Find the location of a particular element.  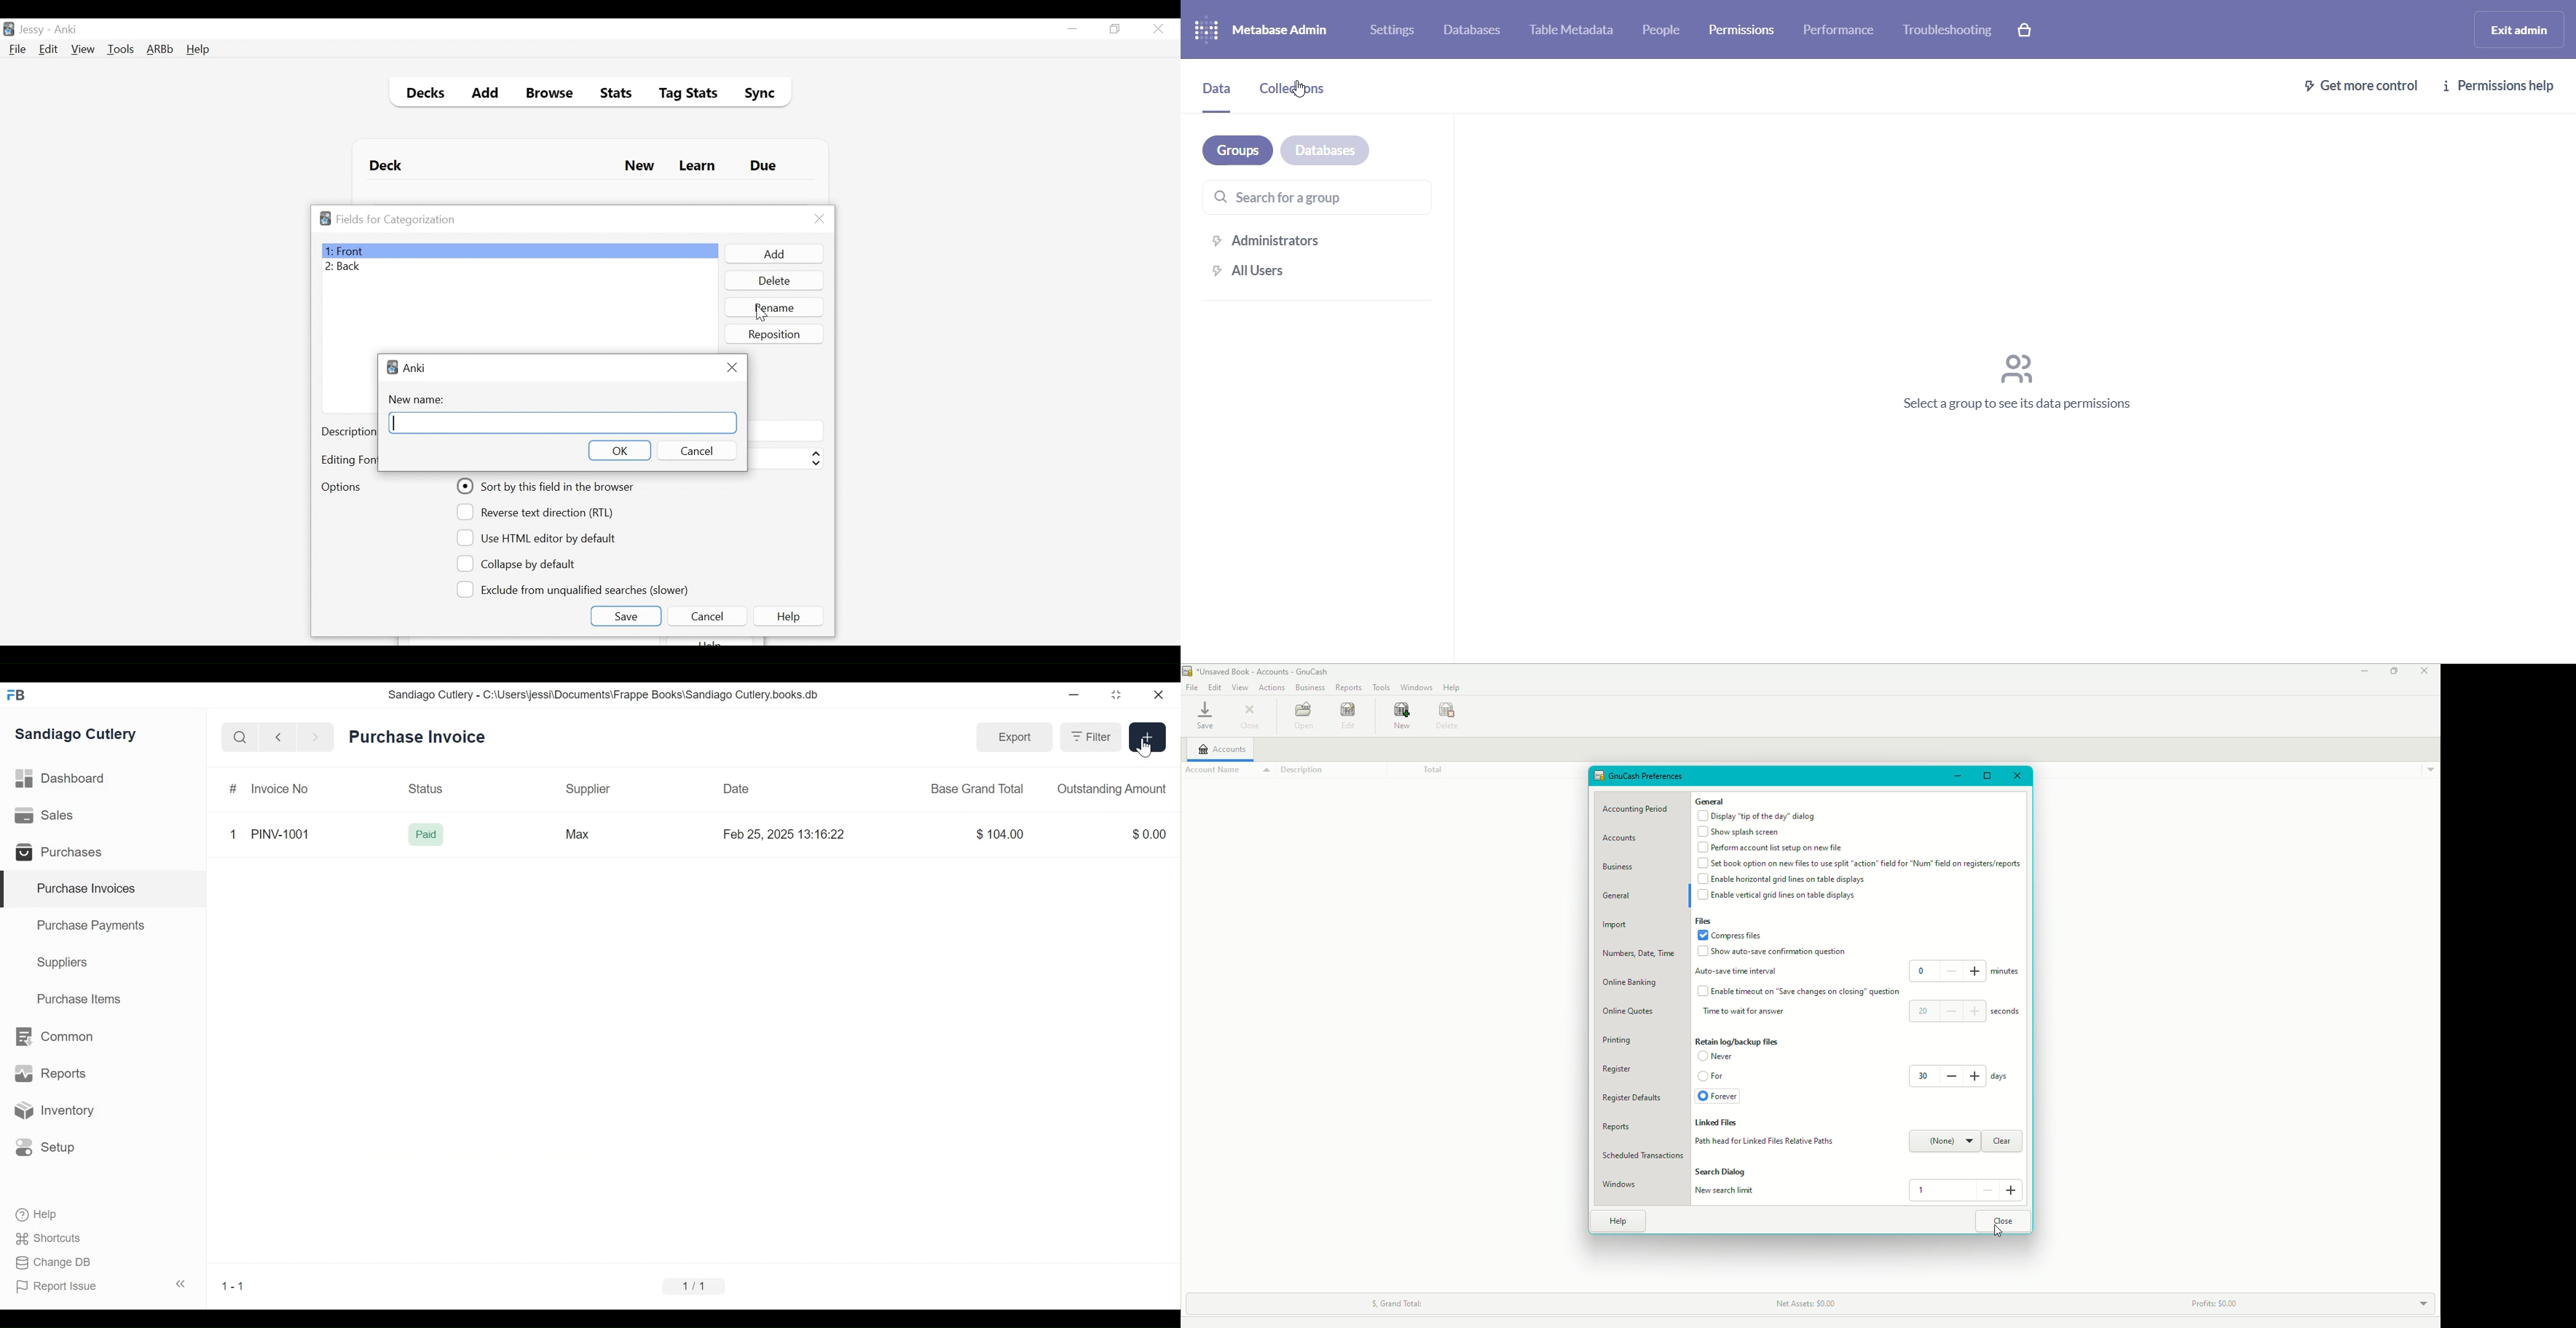

Date is located at coordinates (737, 788).